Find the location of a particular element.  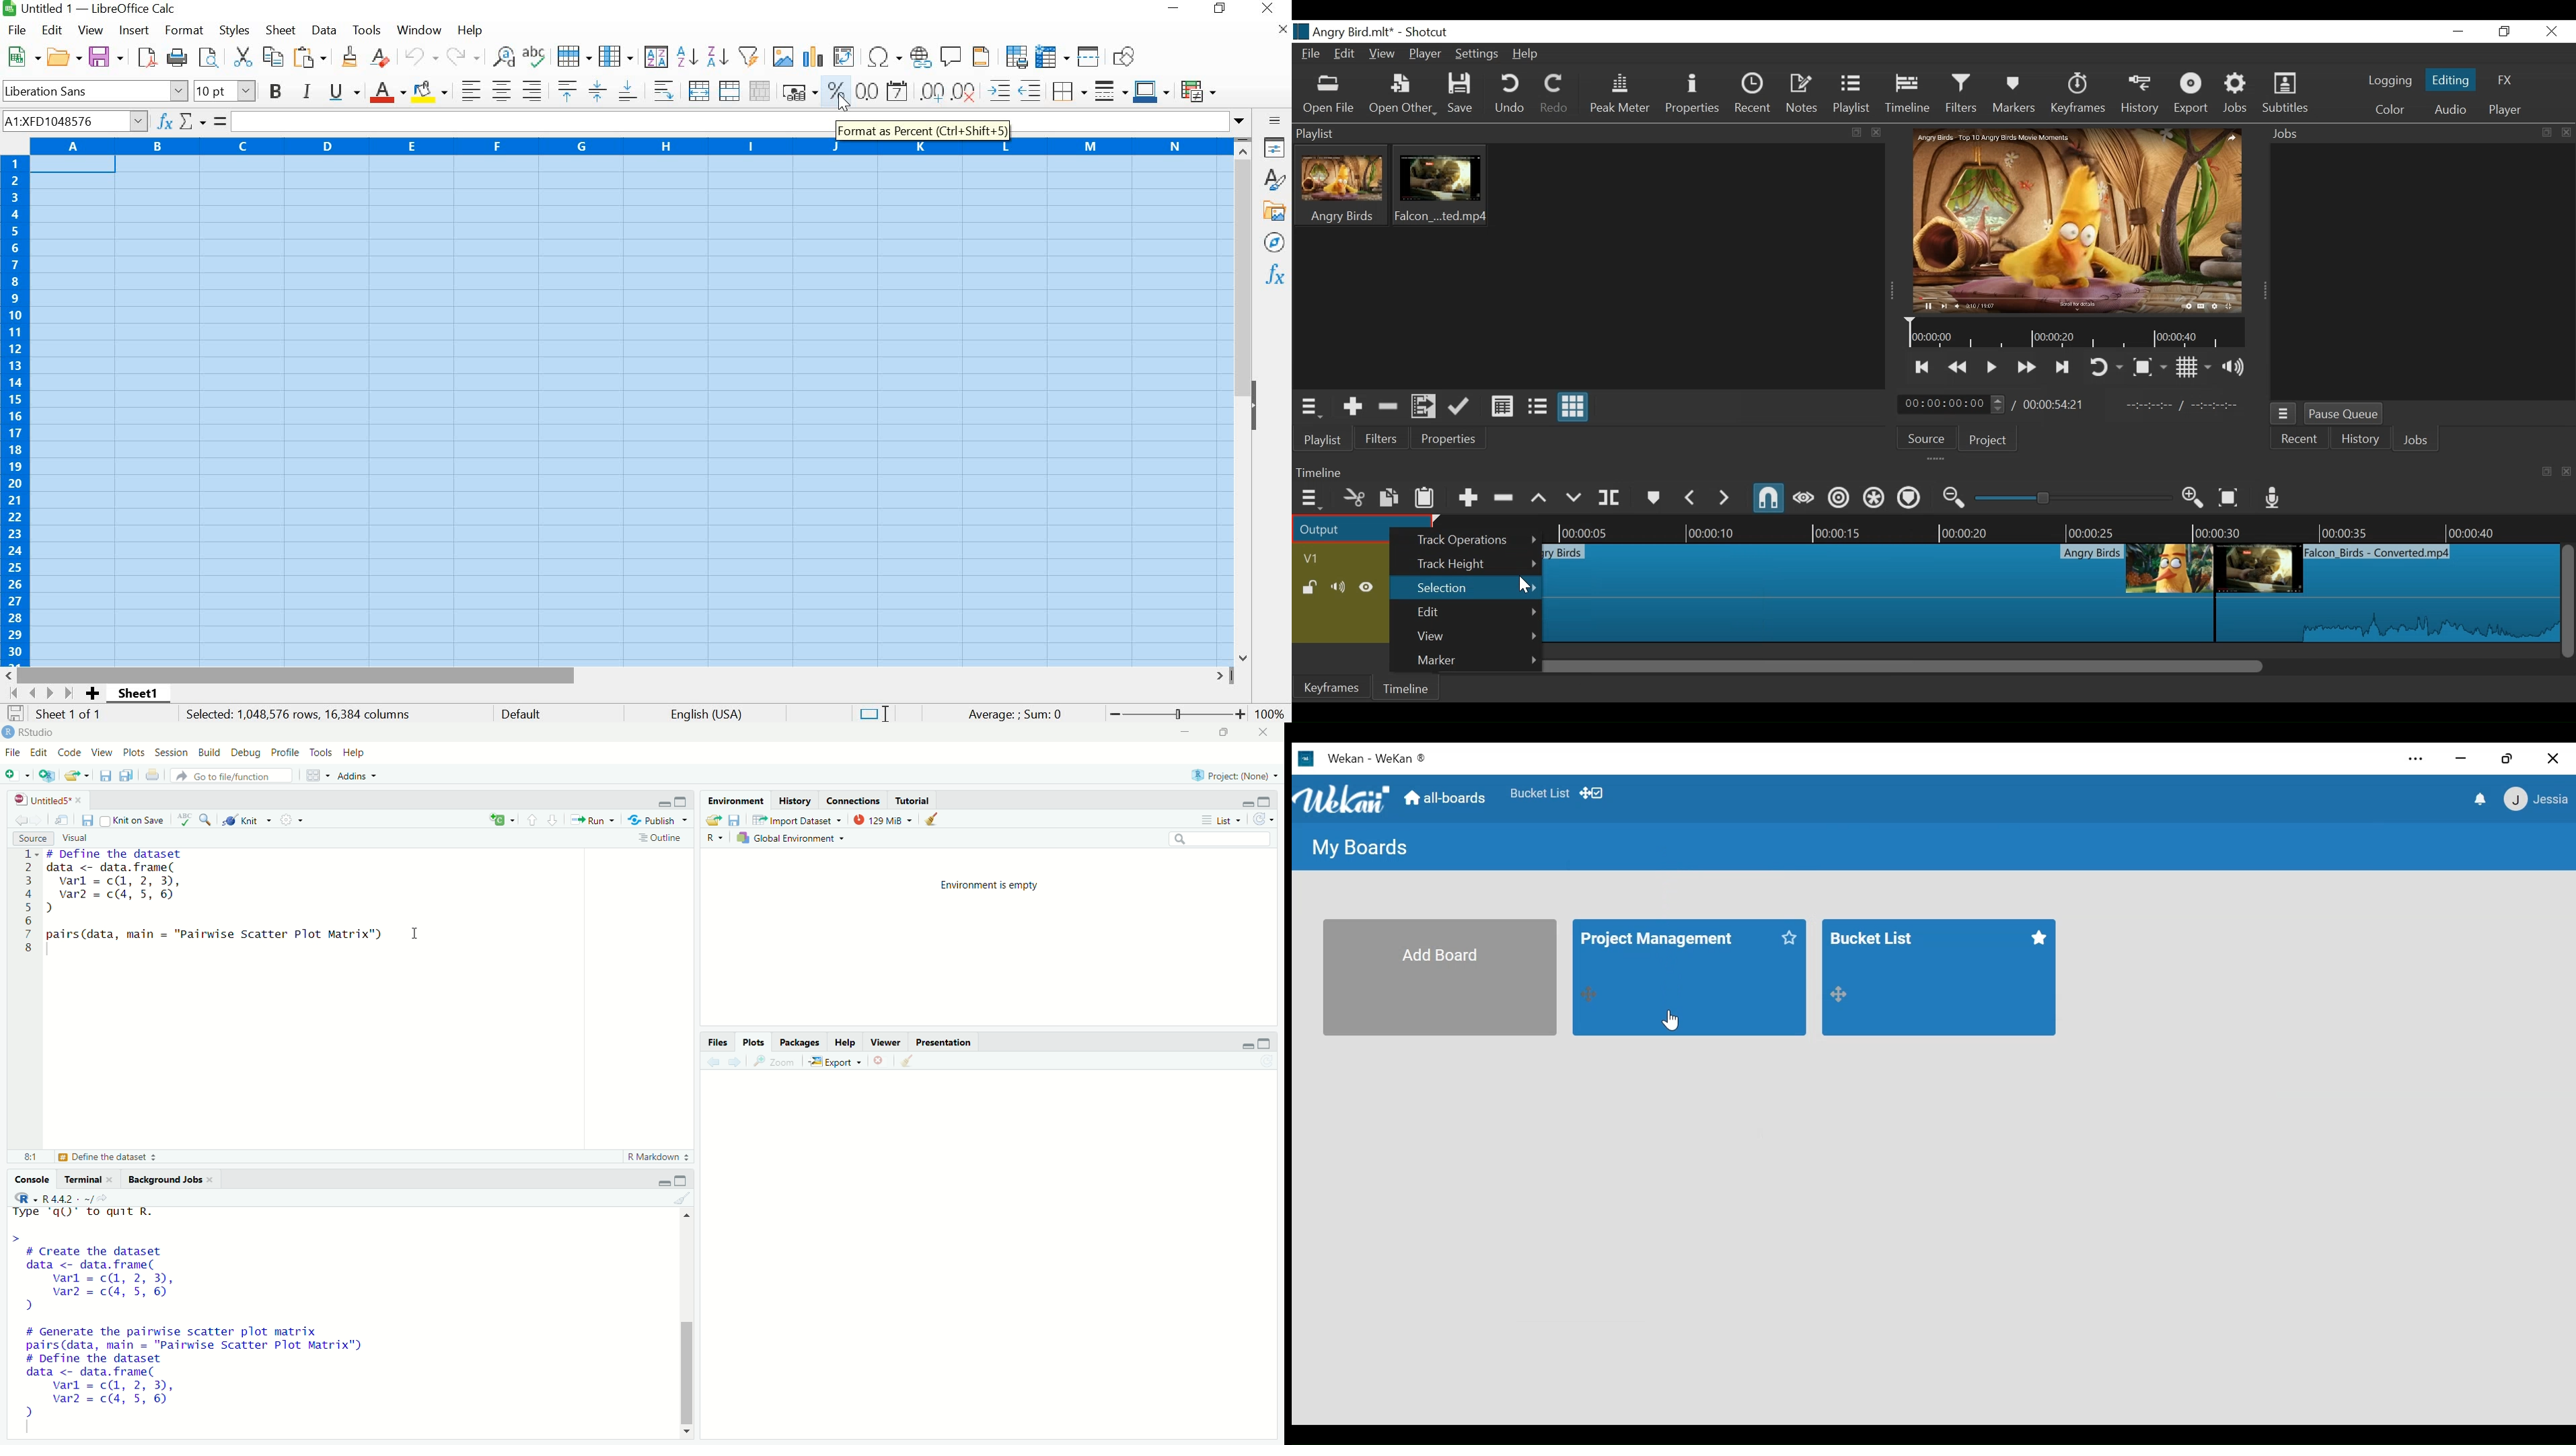

Highlighted/Selected cells is located at coordinates (630, 409).